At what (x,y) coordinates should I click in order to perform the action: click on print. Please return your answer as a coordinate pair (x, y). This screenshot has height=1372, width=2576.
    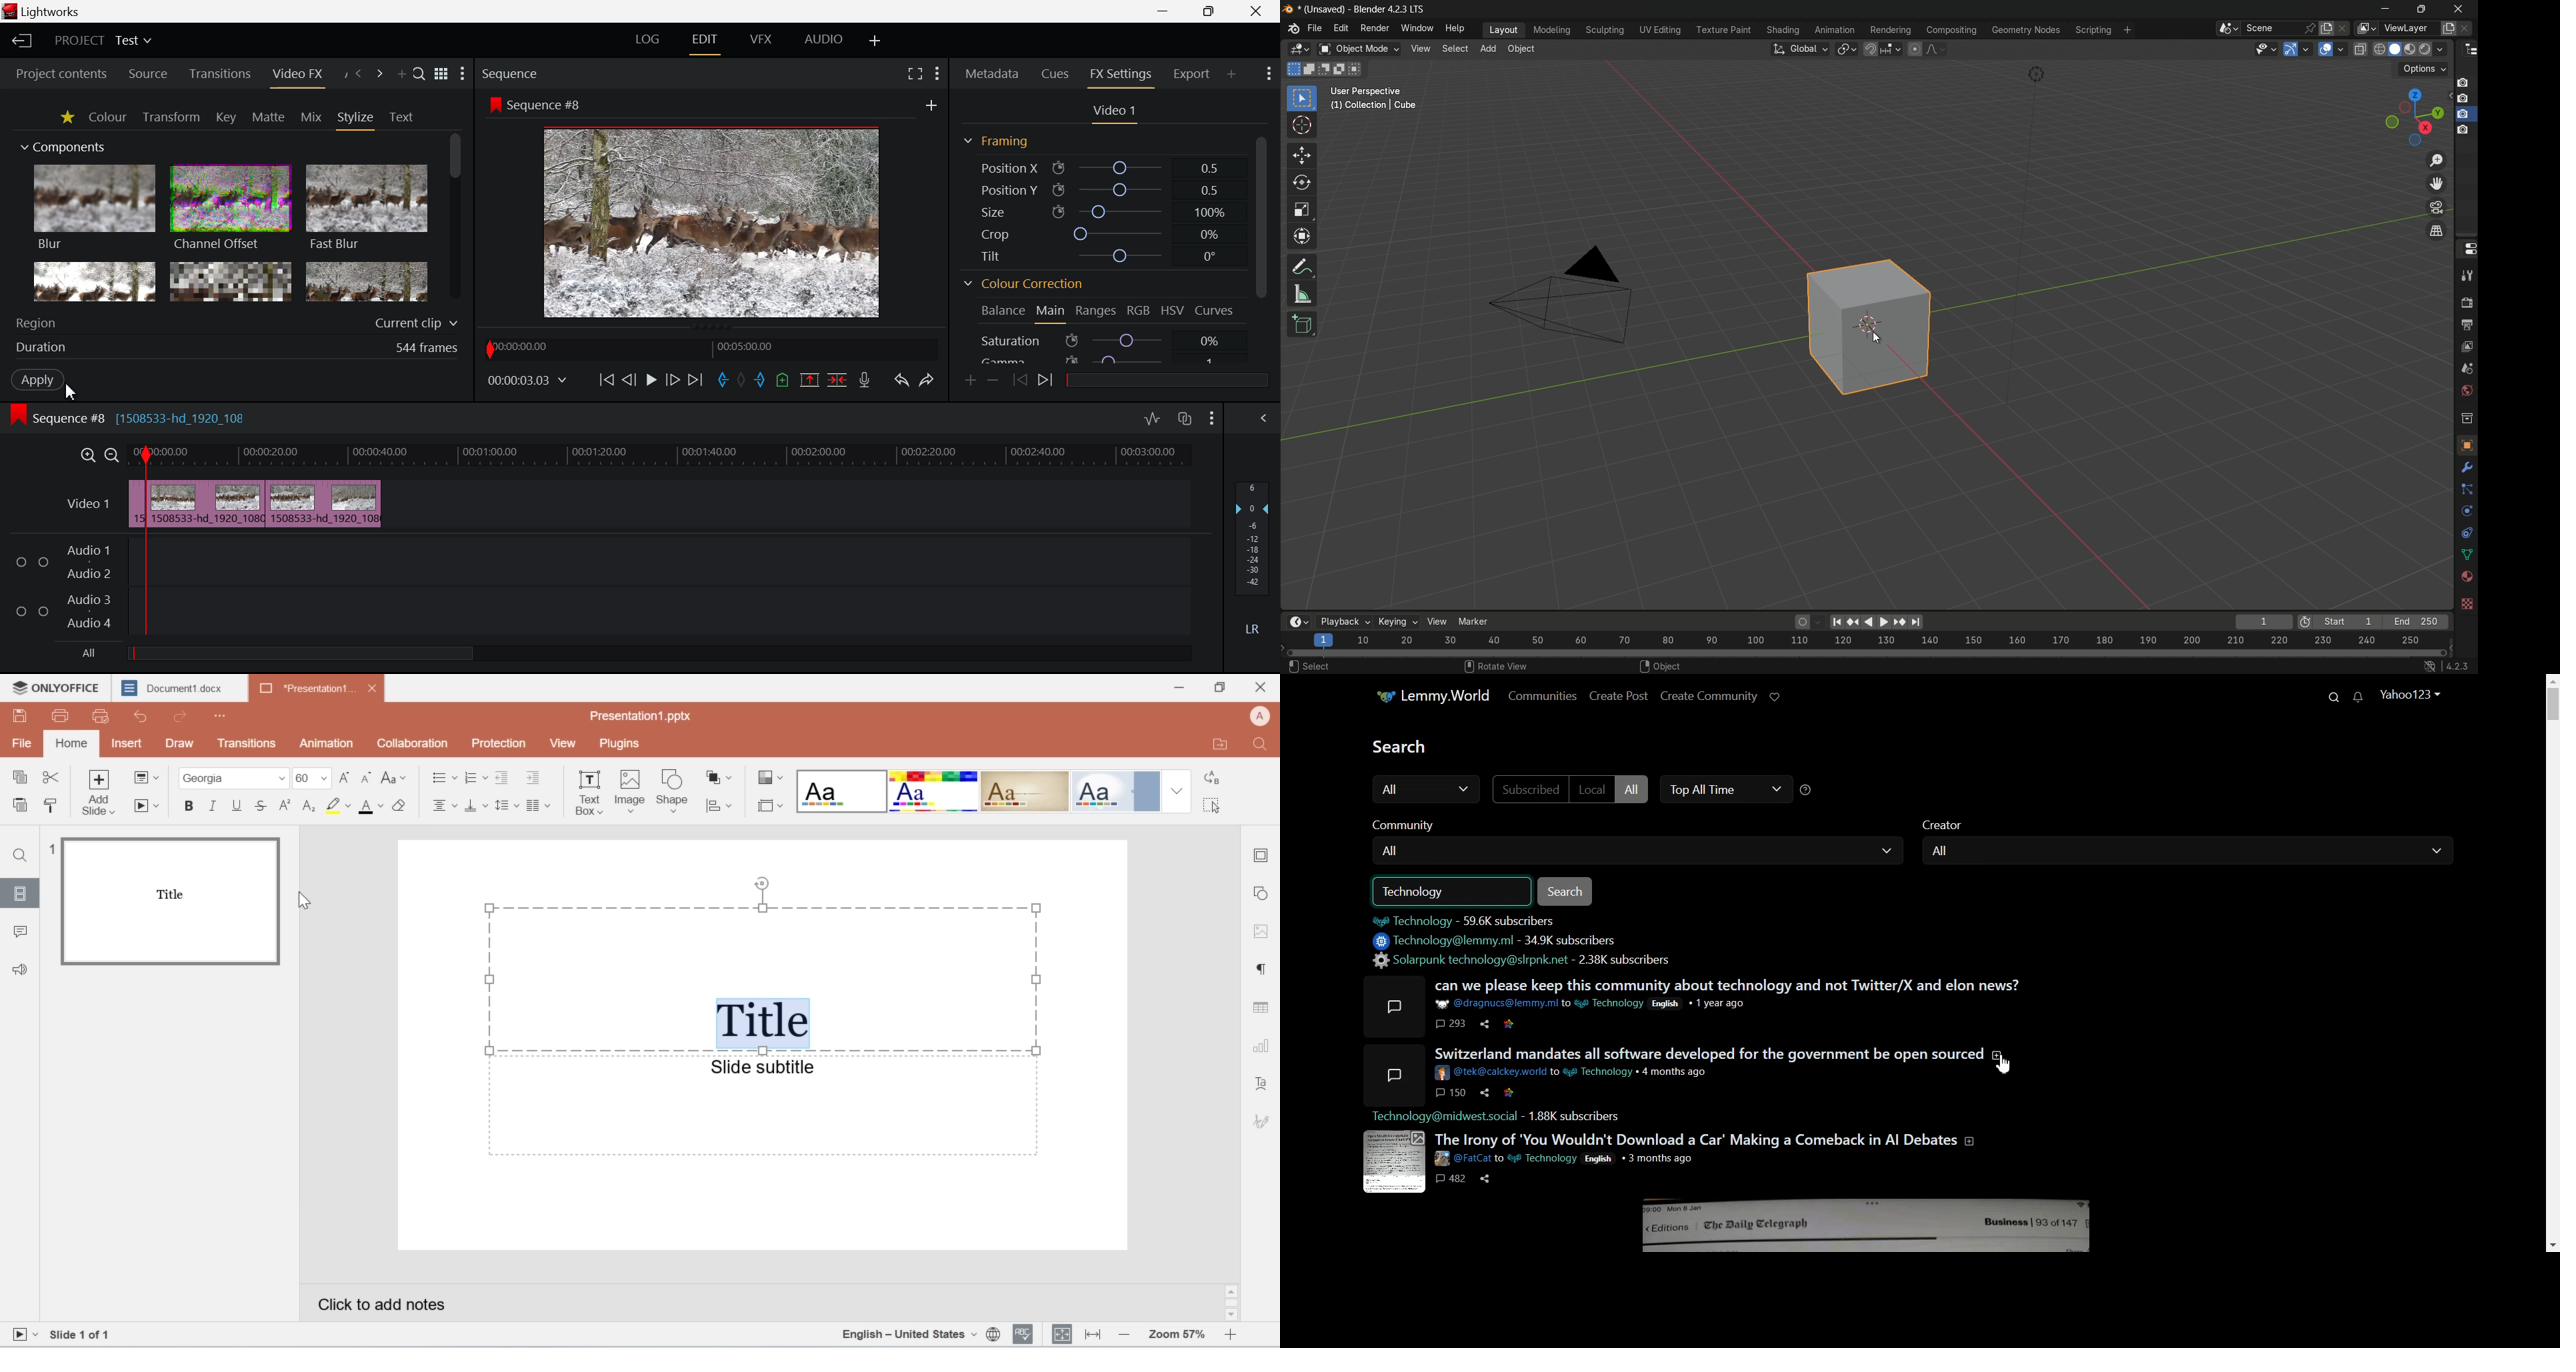
    Looking at the image, I should click on (63, 717).